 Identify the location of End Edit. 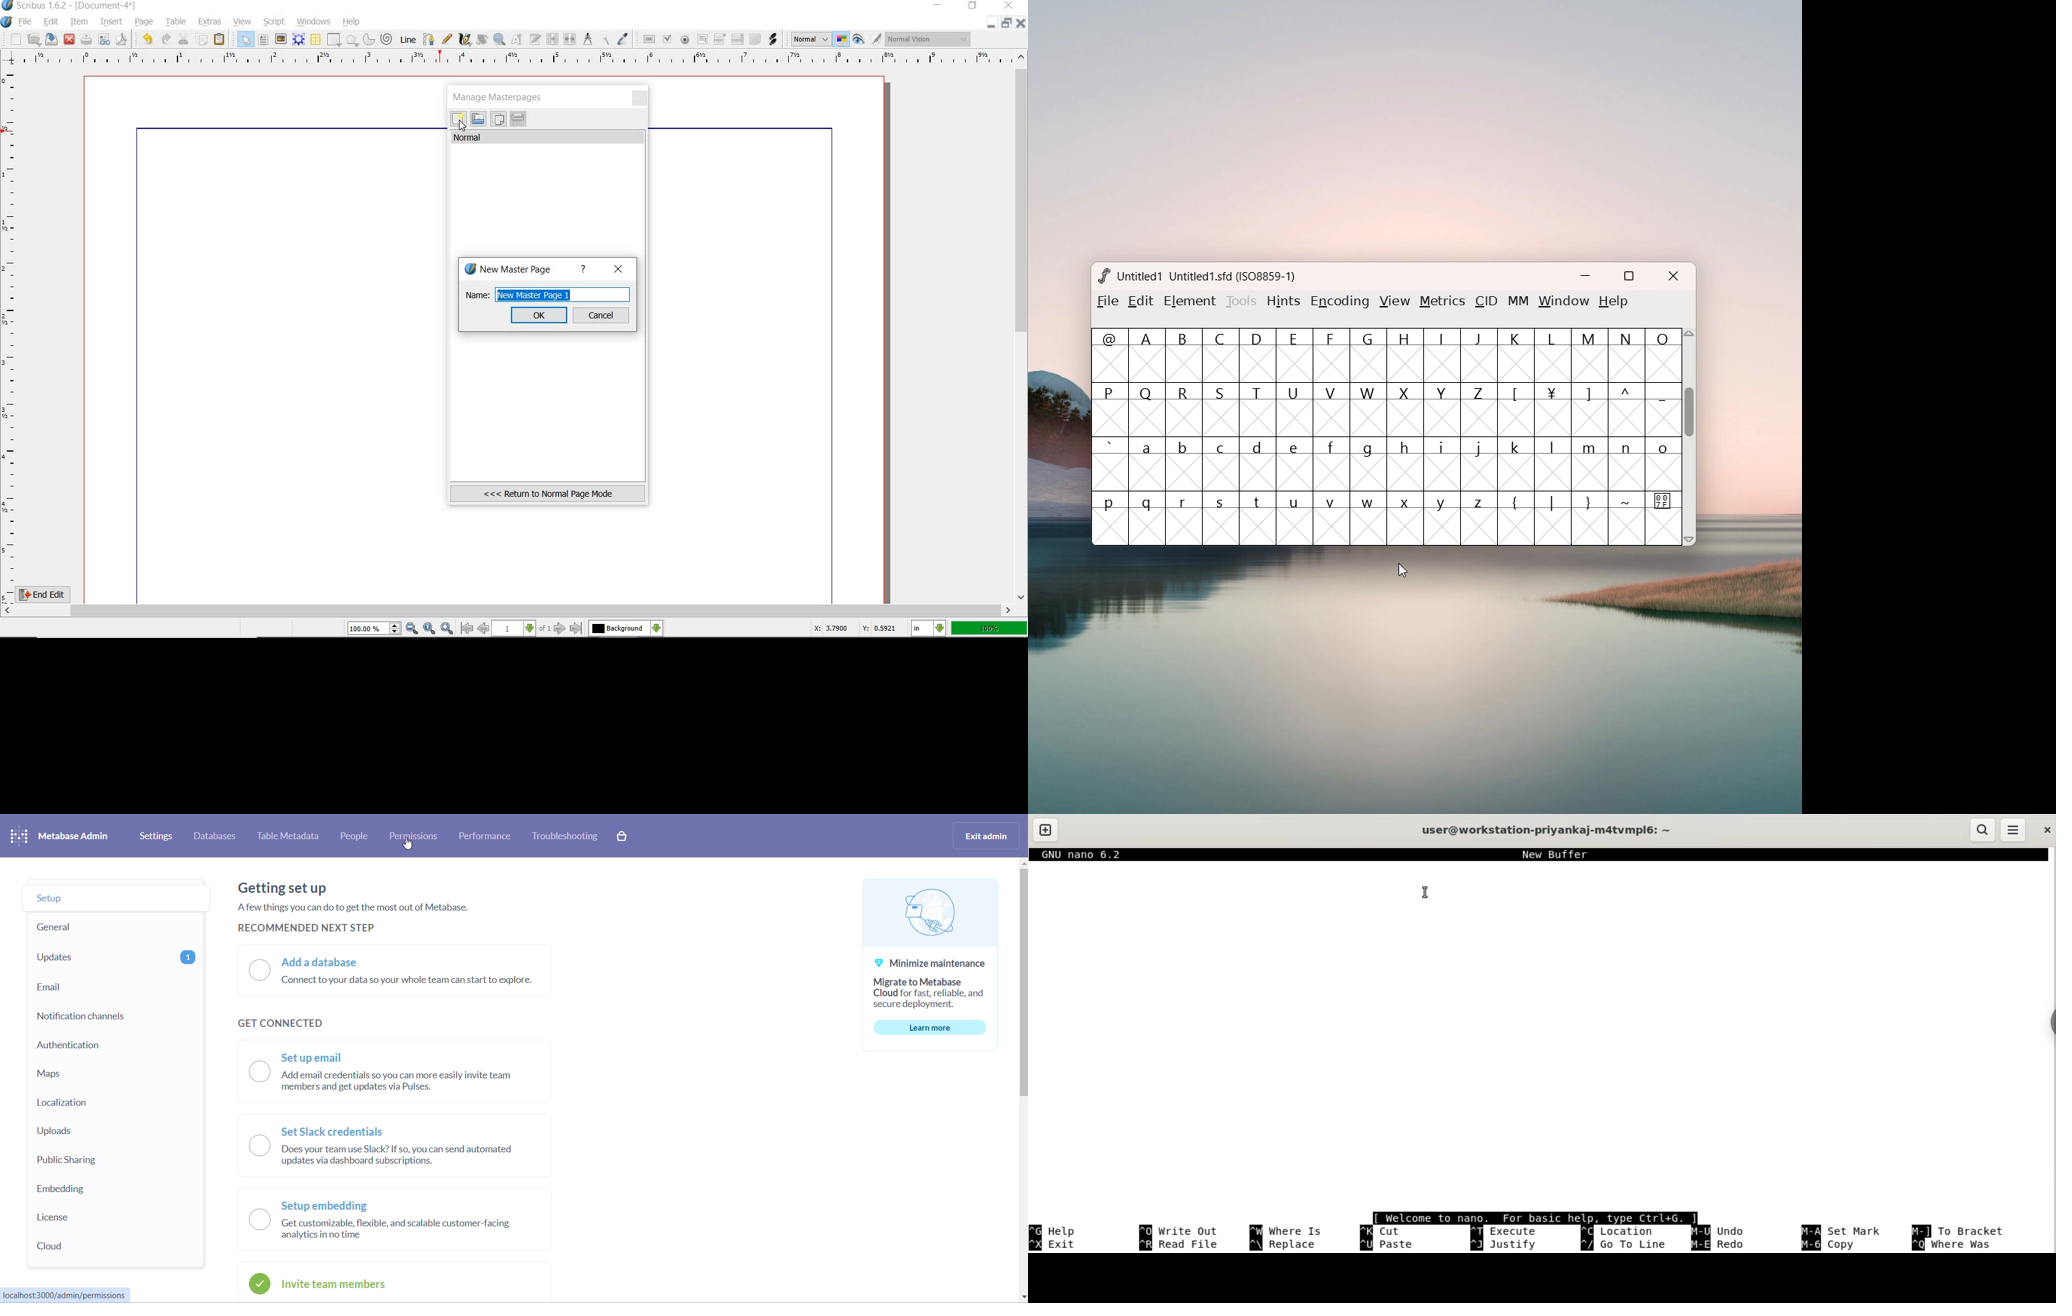
(52, 595).